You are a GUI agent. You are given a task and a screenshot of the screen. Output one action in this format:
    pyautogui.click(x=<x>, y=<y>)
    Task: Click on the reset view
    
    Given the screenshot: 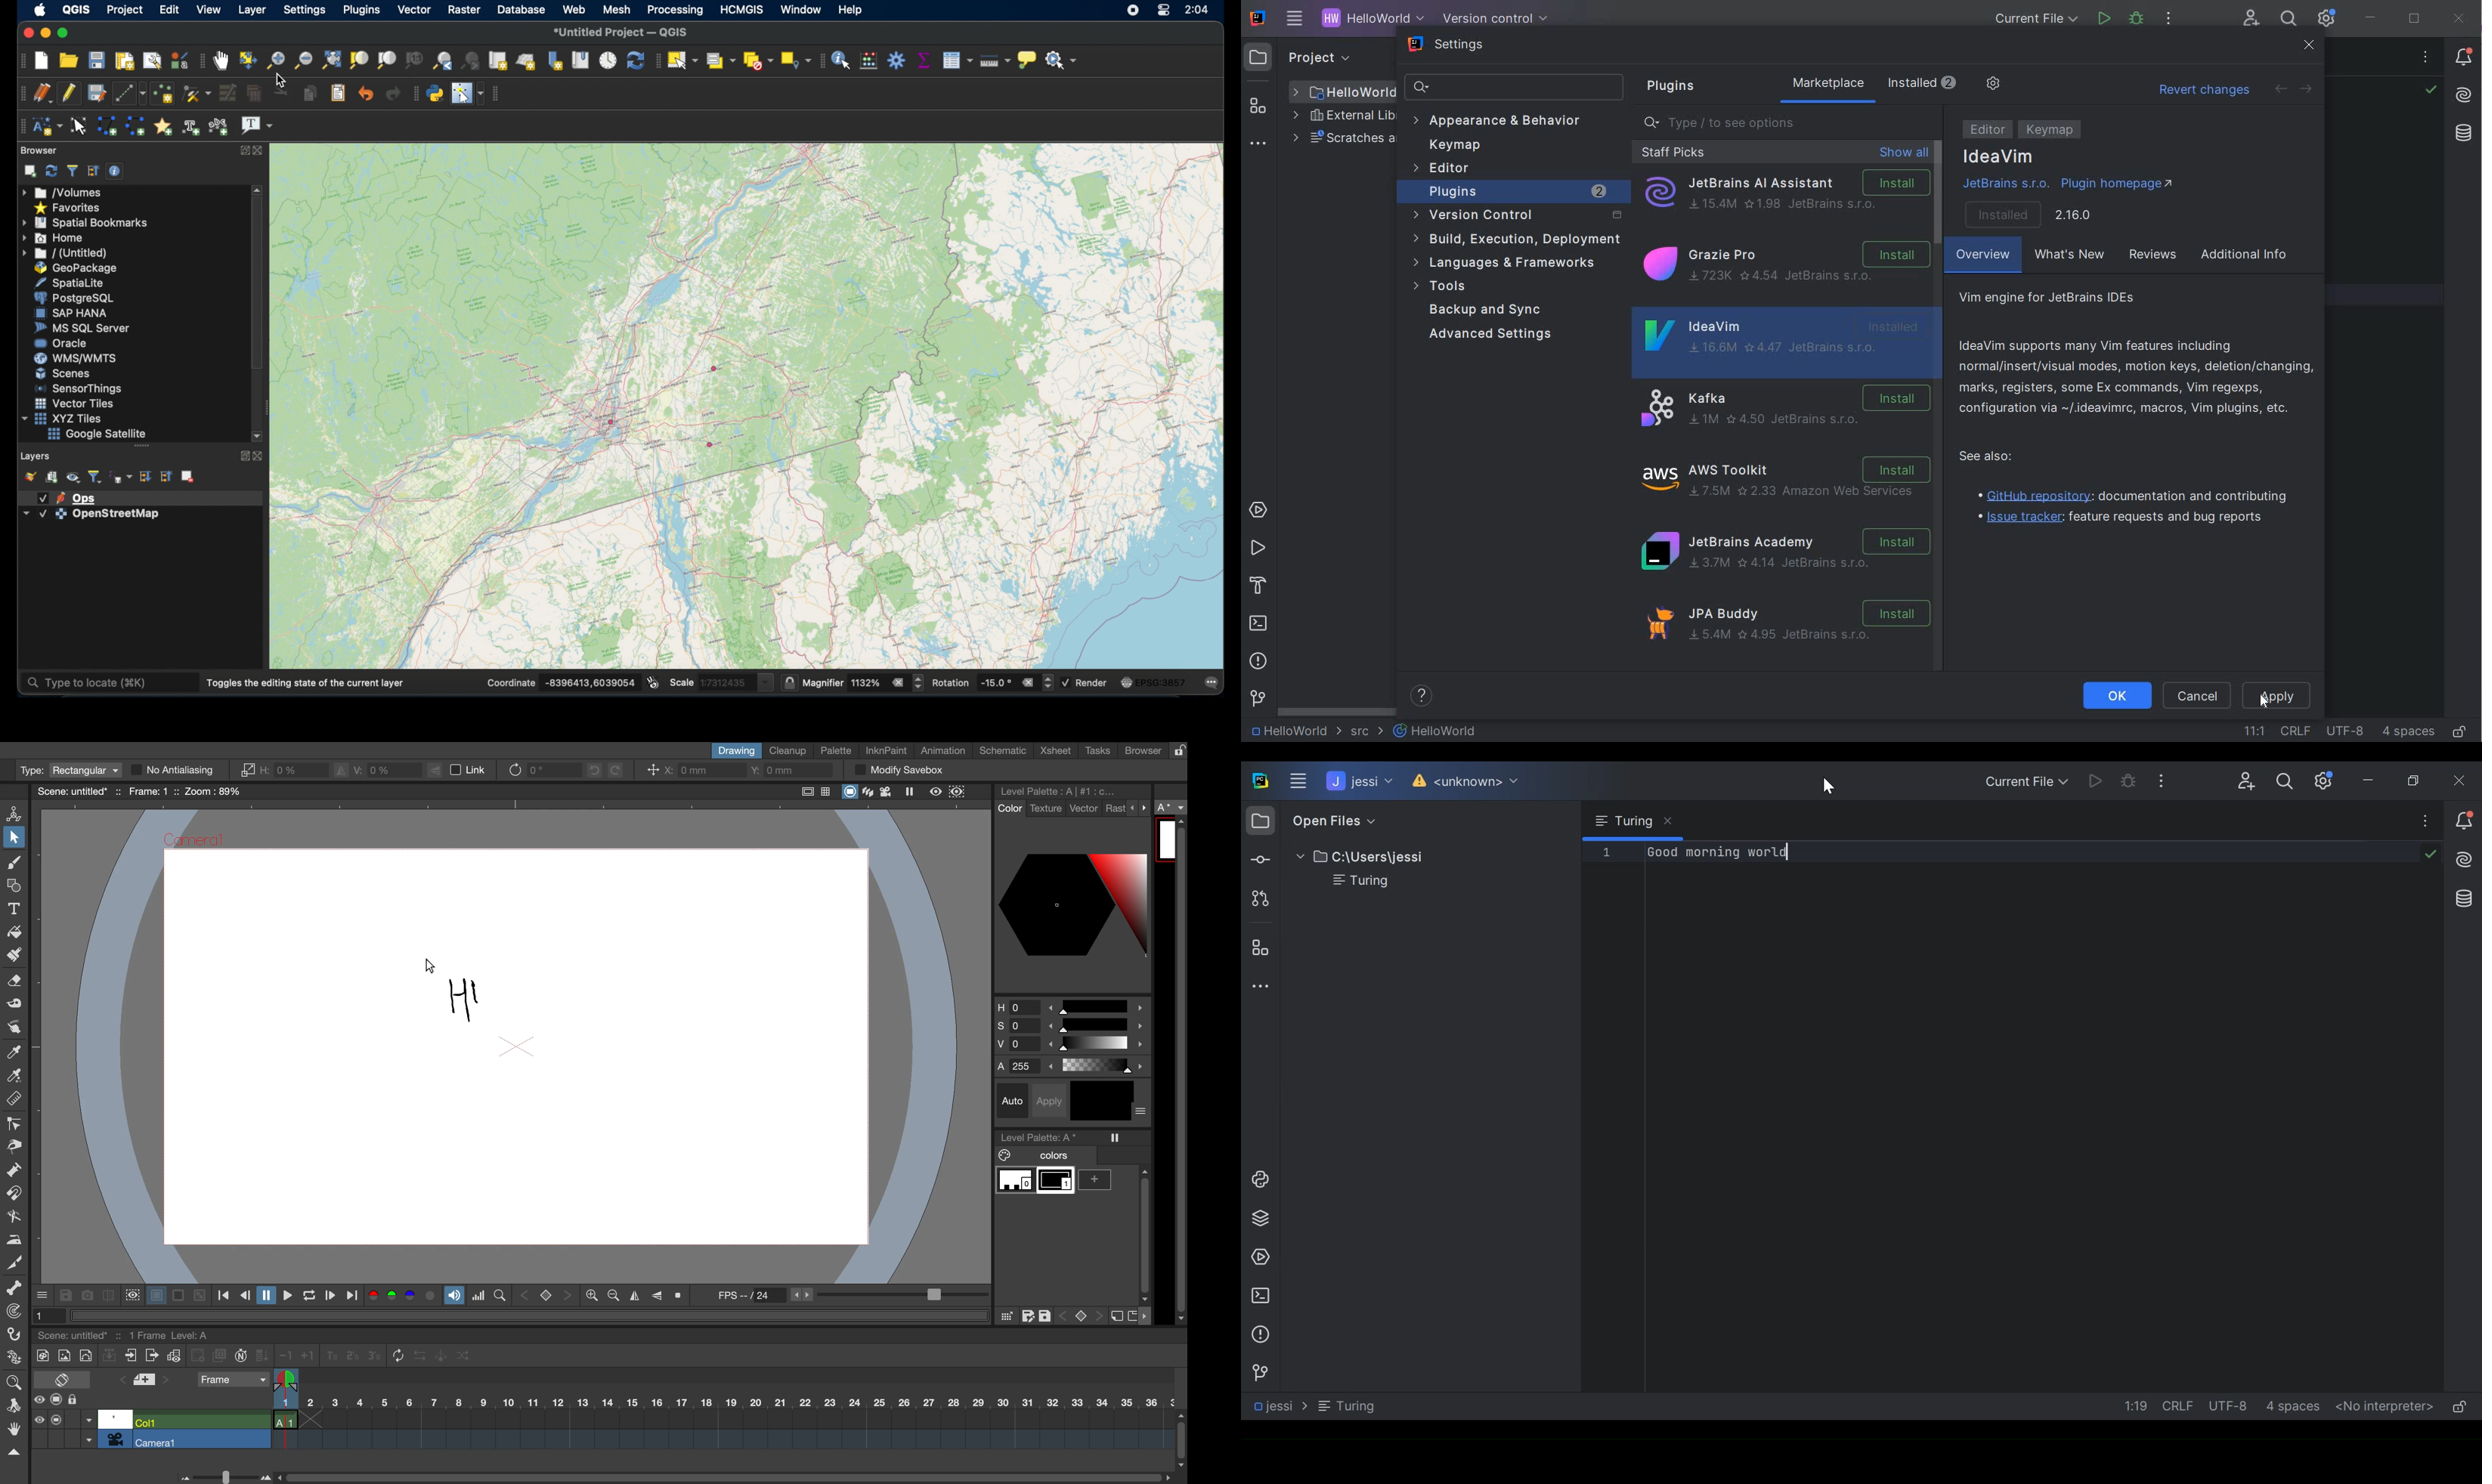 What is the action you would take?
    pyautogui.click(x=682, y=1296)
    